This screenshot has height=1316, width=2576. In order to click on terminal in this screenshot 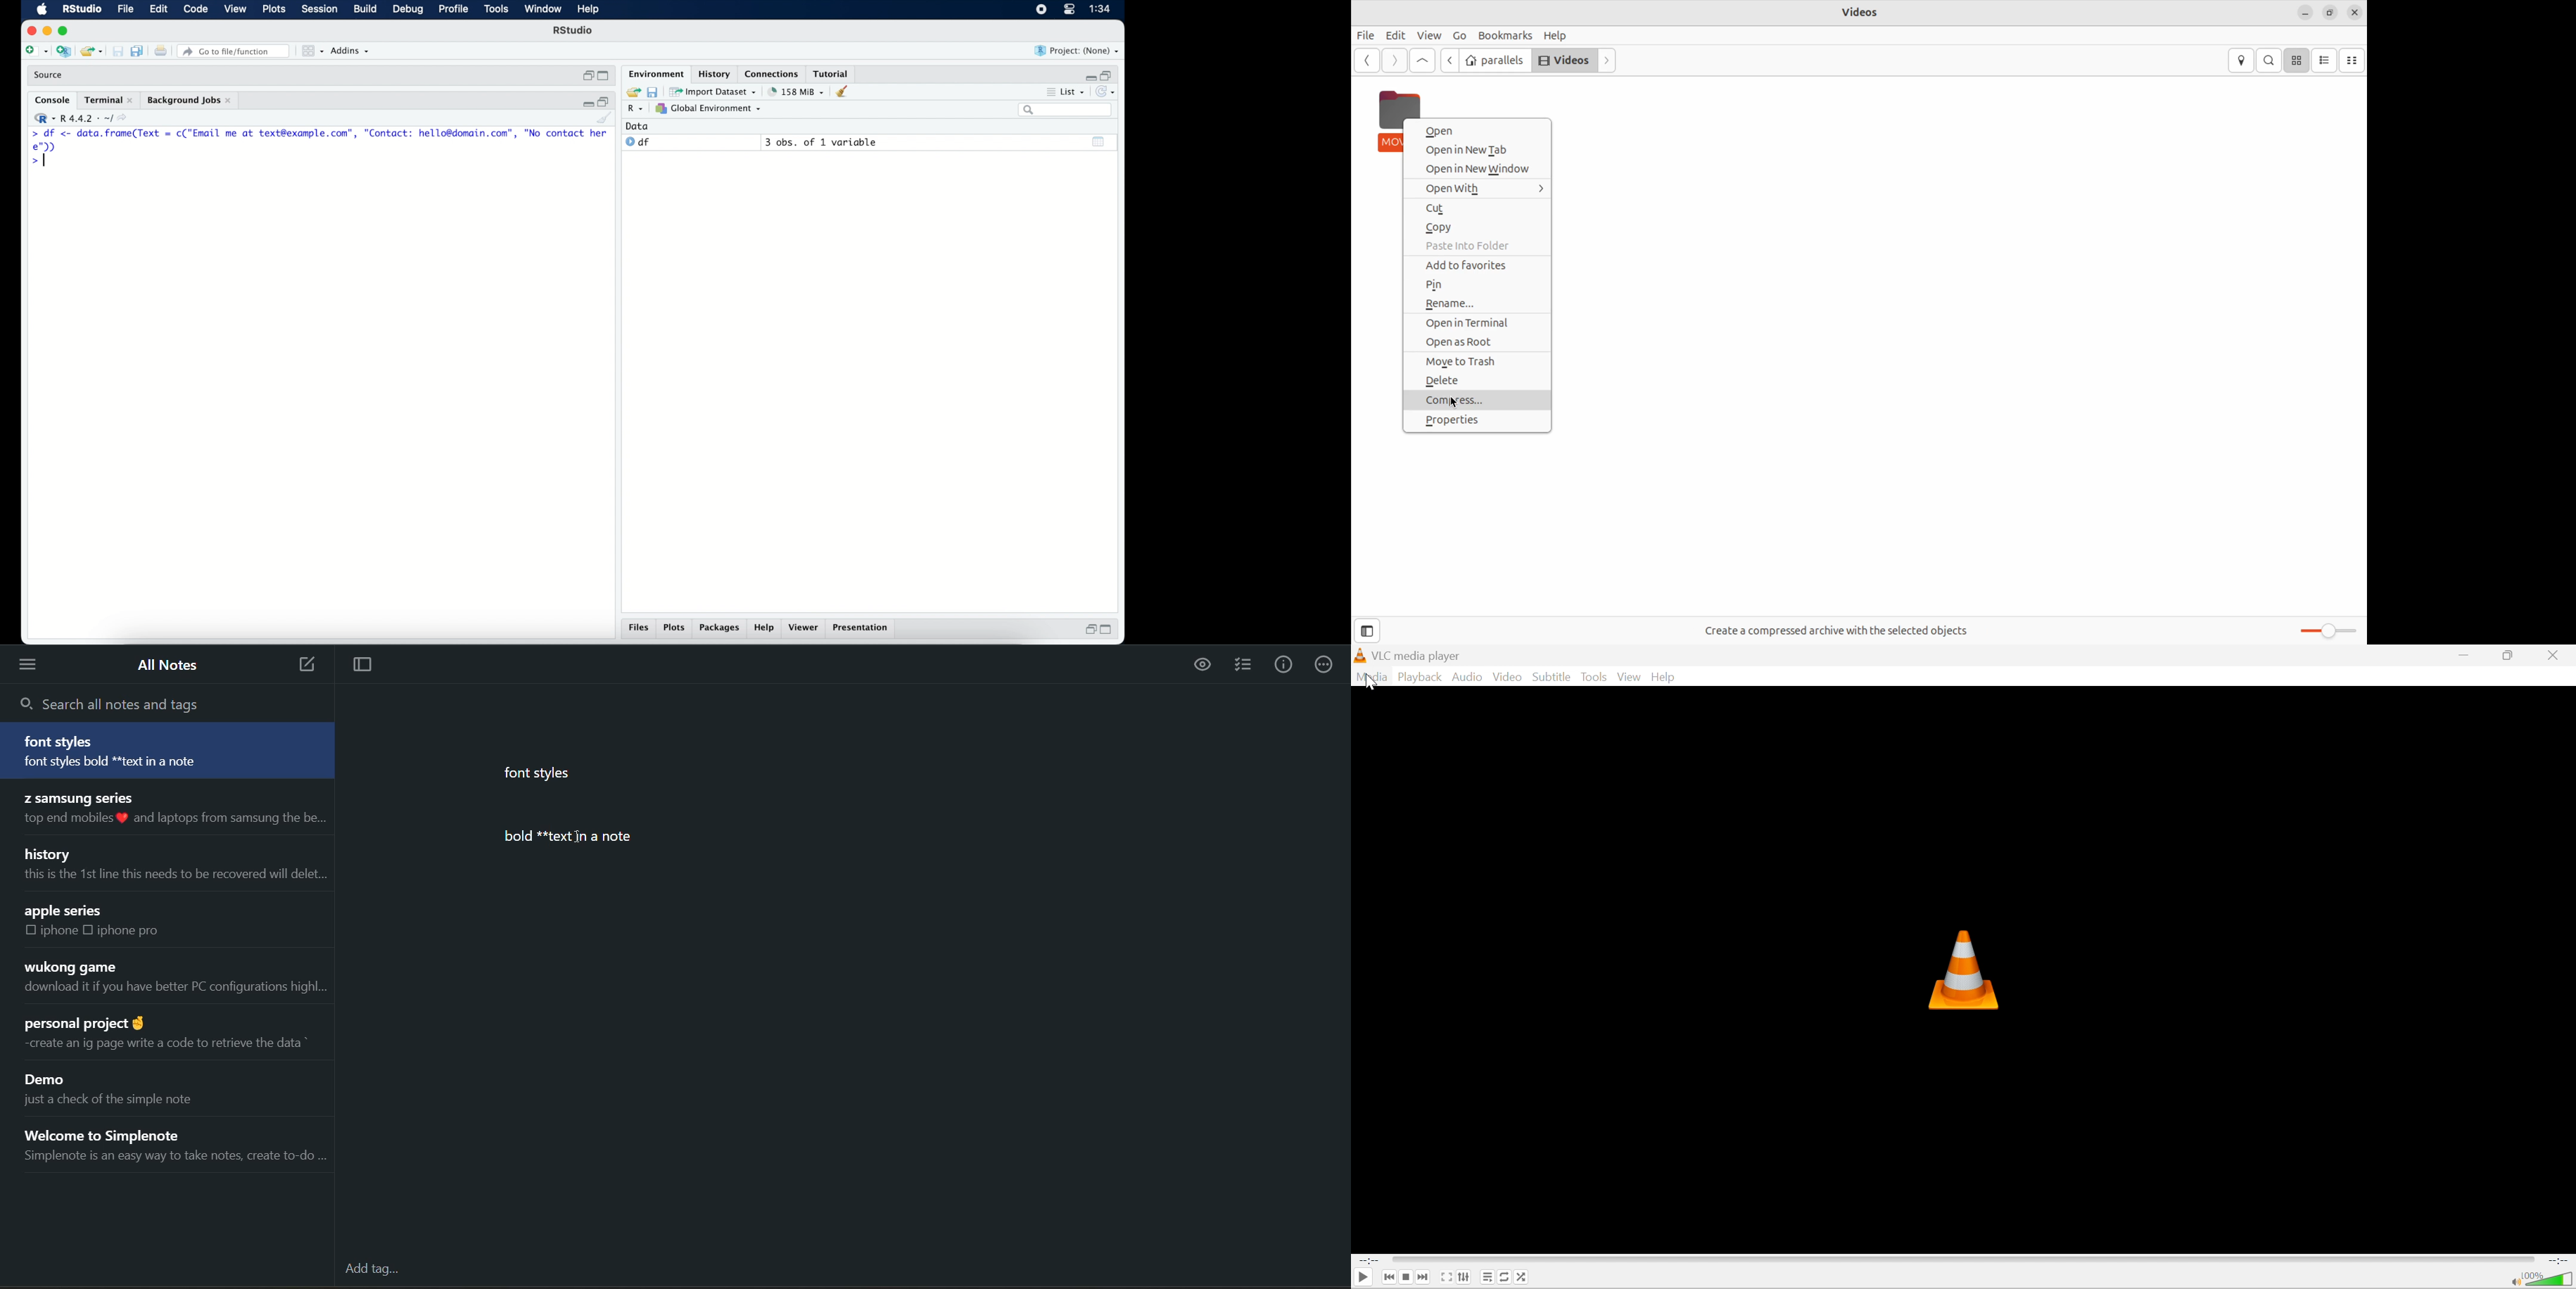, I will do `click(108, 100)`.